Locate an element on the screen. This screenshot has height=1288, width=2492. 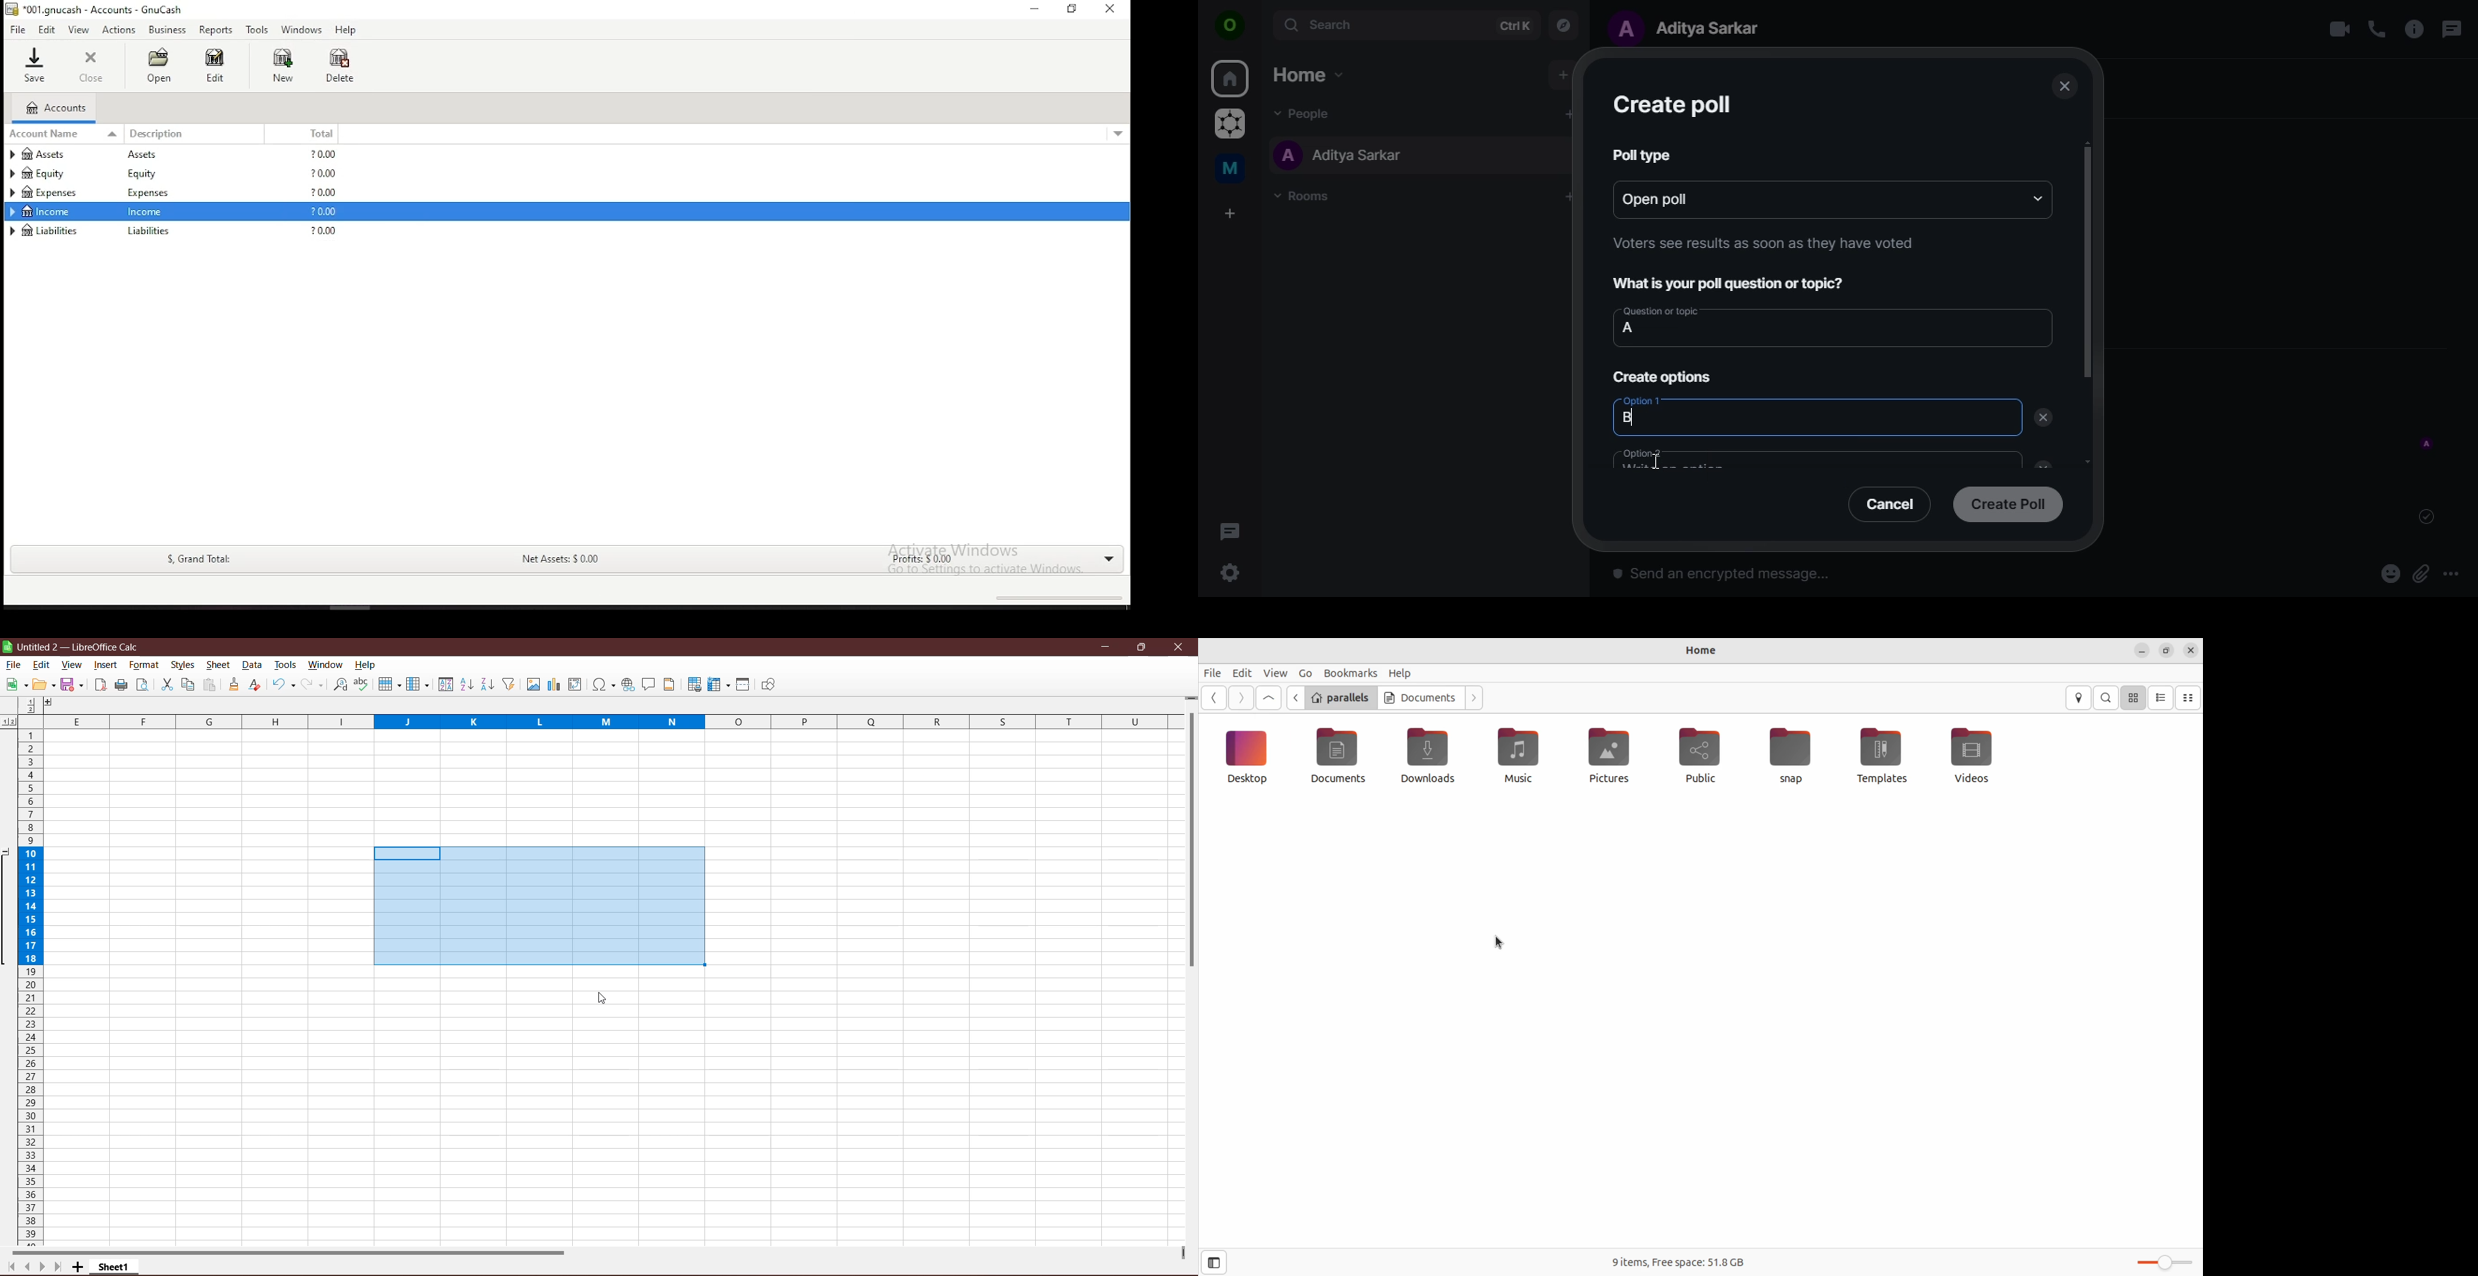
help  is located at coordinates (1400, 673).